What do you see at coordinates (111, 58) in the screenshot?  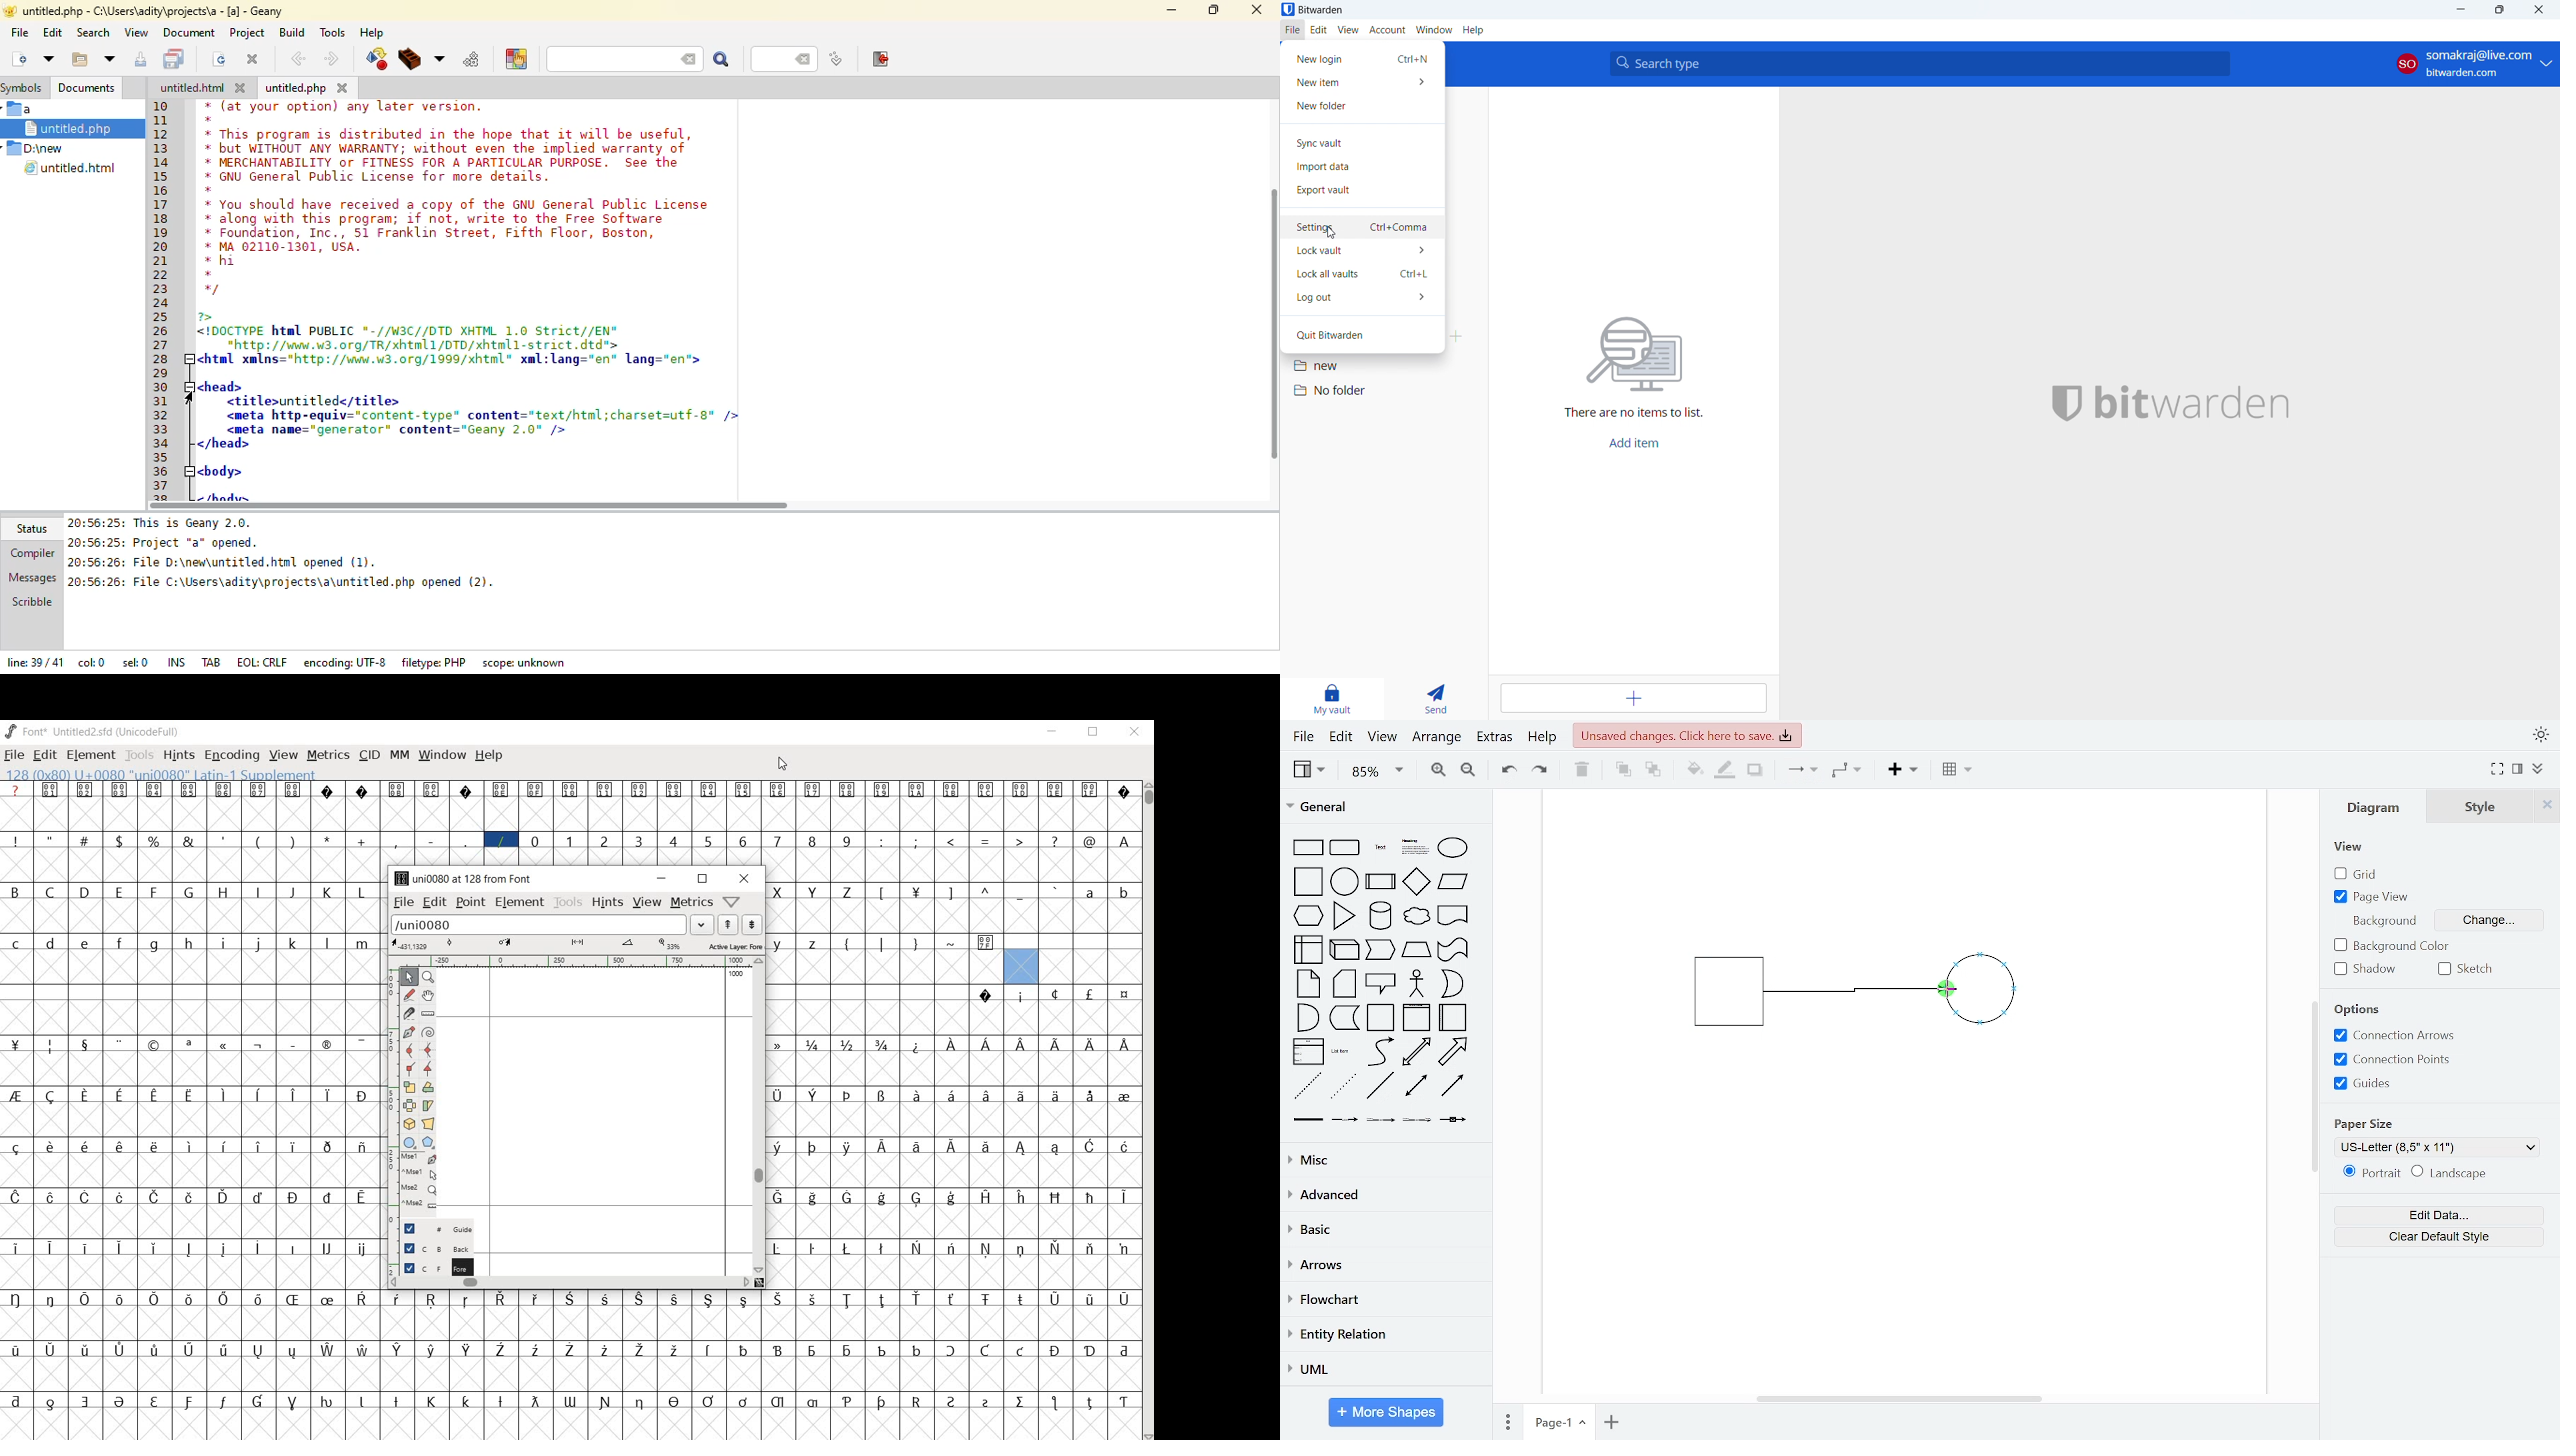 I see `more` at bounding box center [111, 58].